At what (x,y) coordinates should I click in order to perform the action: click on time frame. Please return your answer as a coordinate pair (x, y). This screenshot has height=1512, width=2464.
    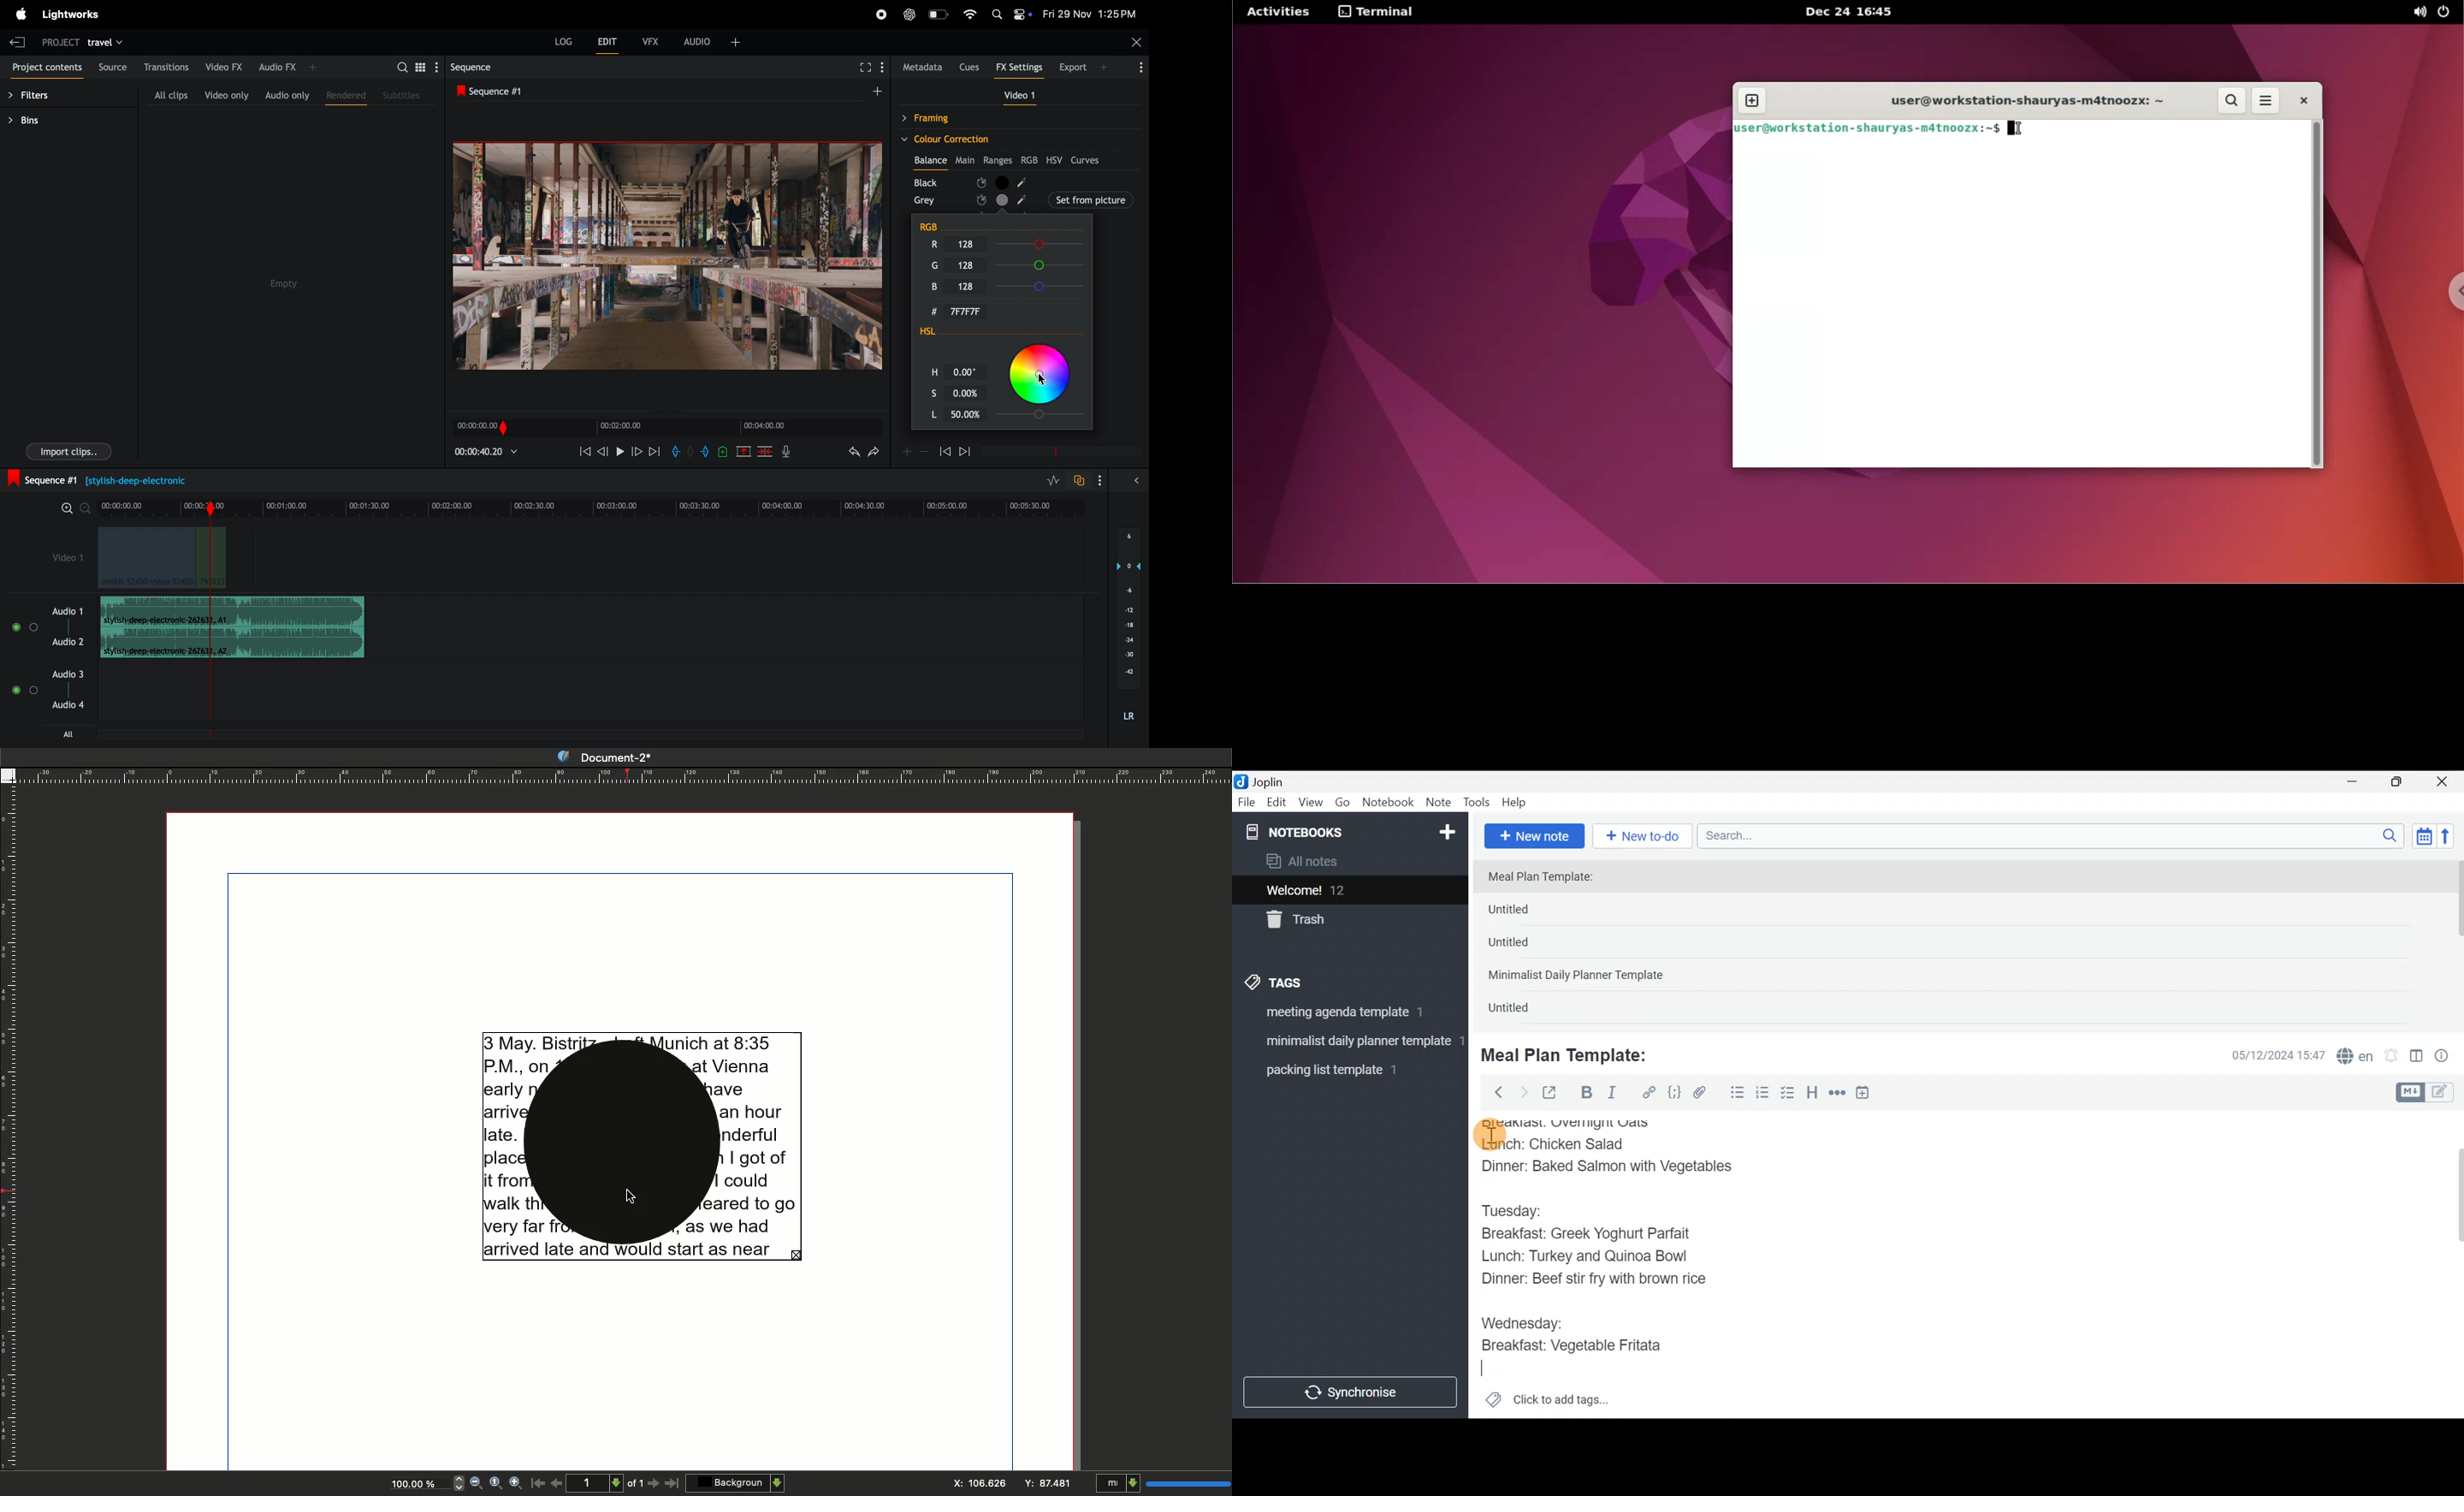
    Looking at the image, I should click on (596, 503).